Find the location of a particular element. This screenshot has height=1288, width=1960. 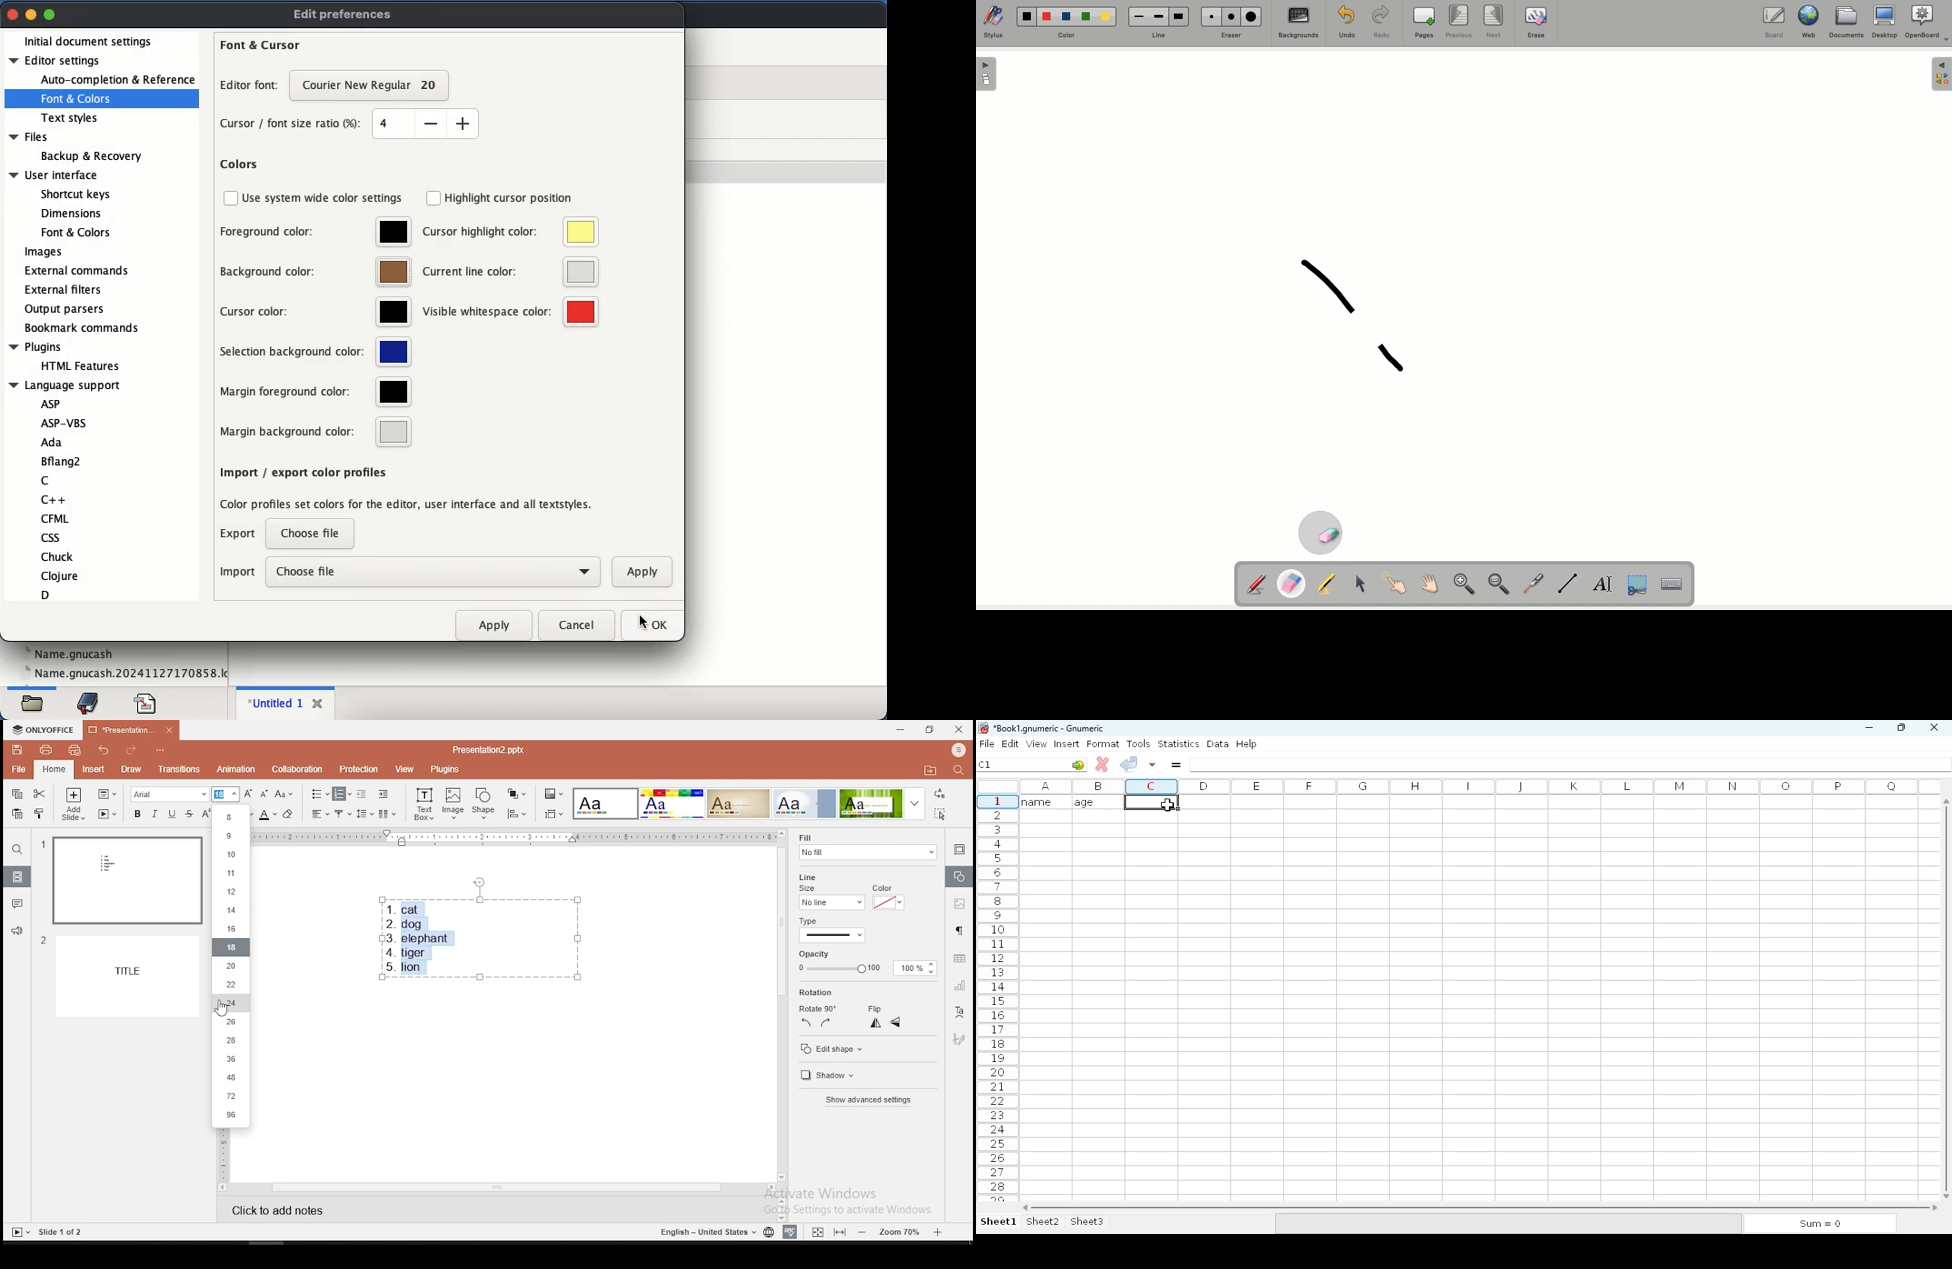

close is located at coordinates (14, 14).